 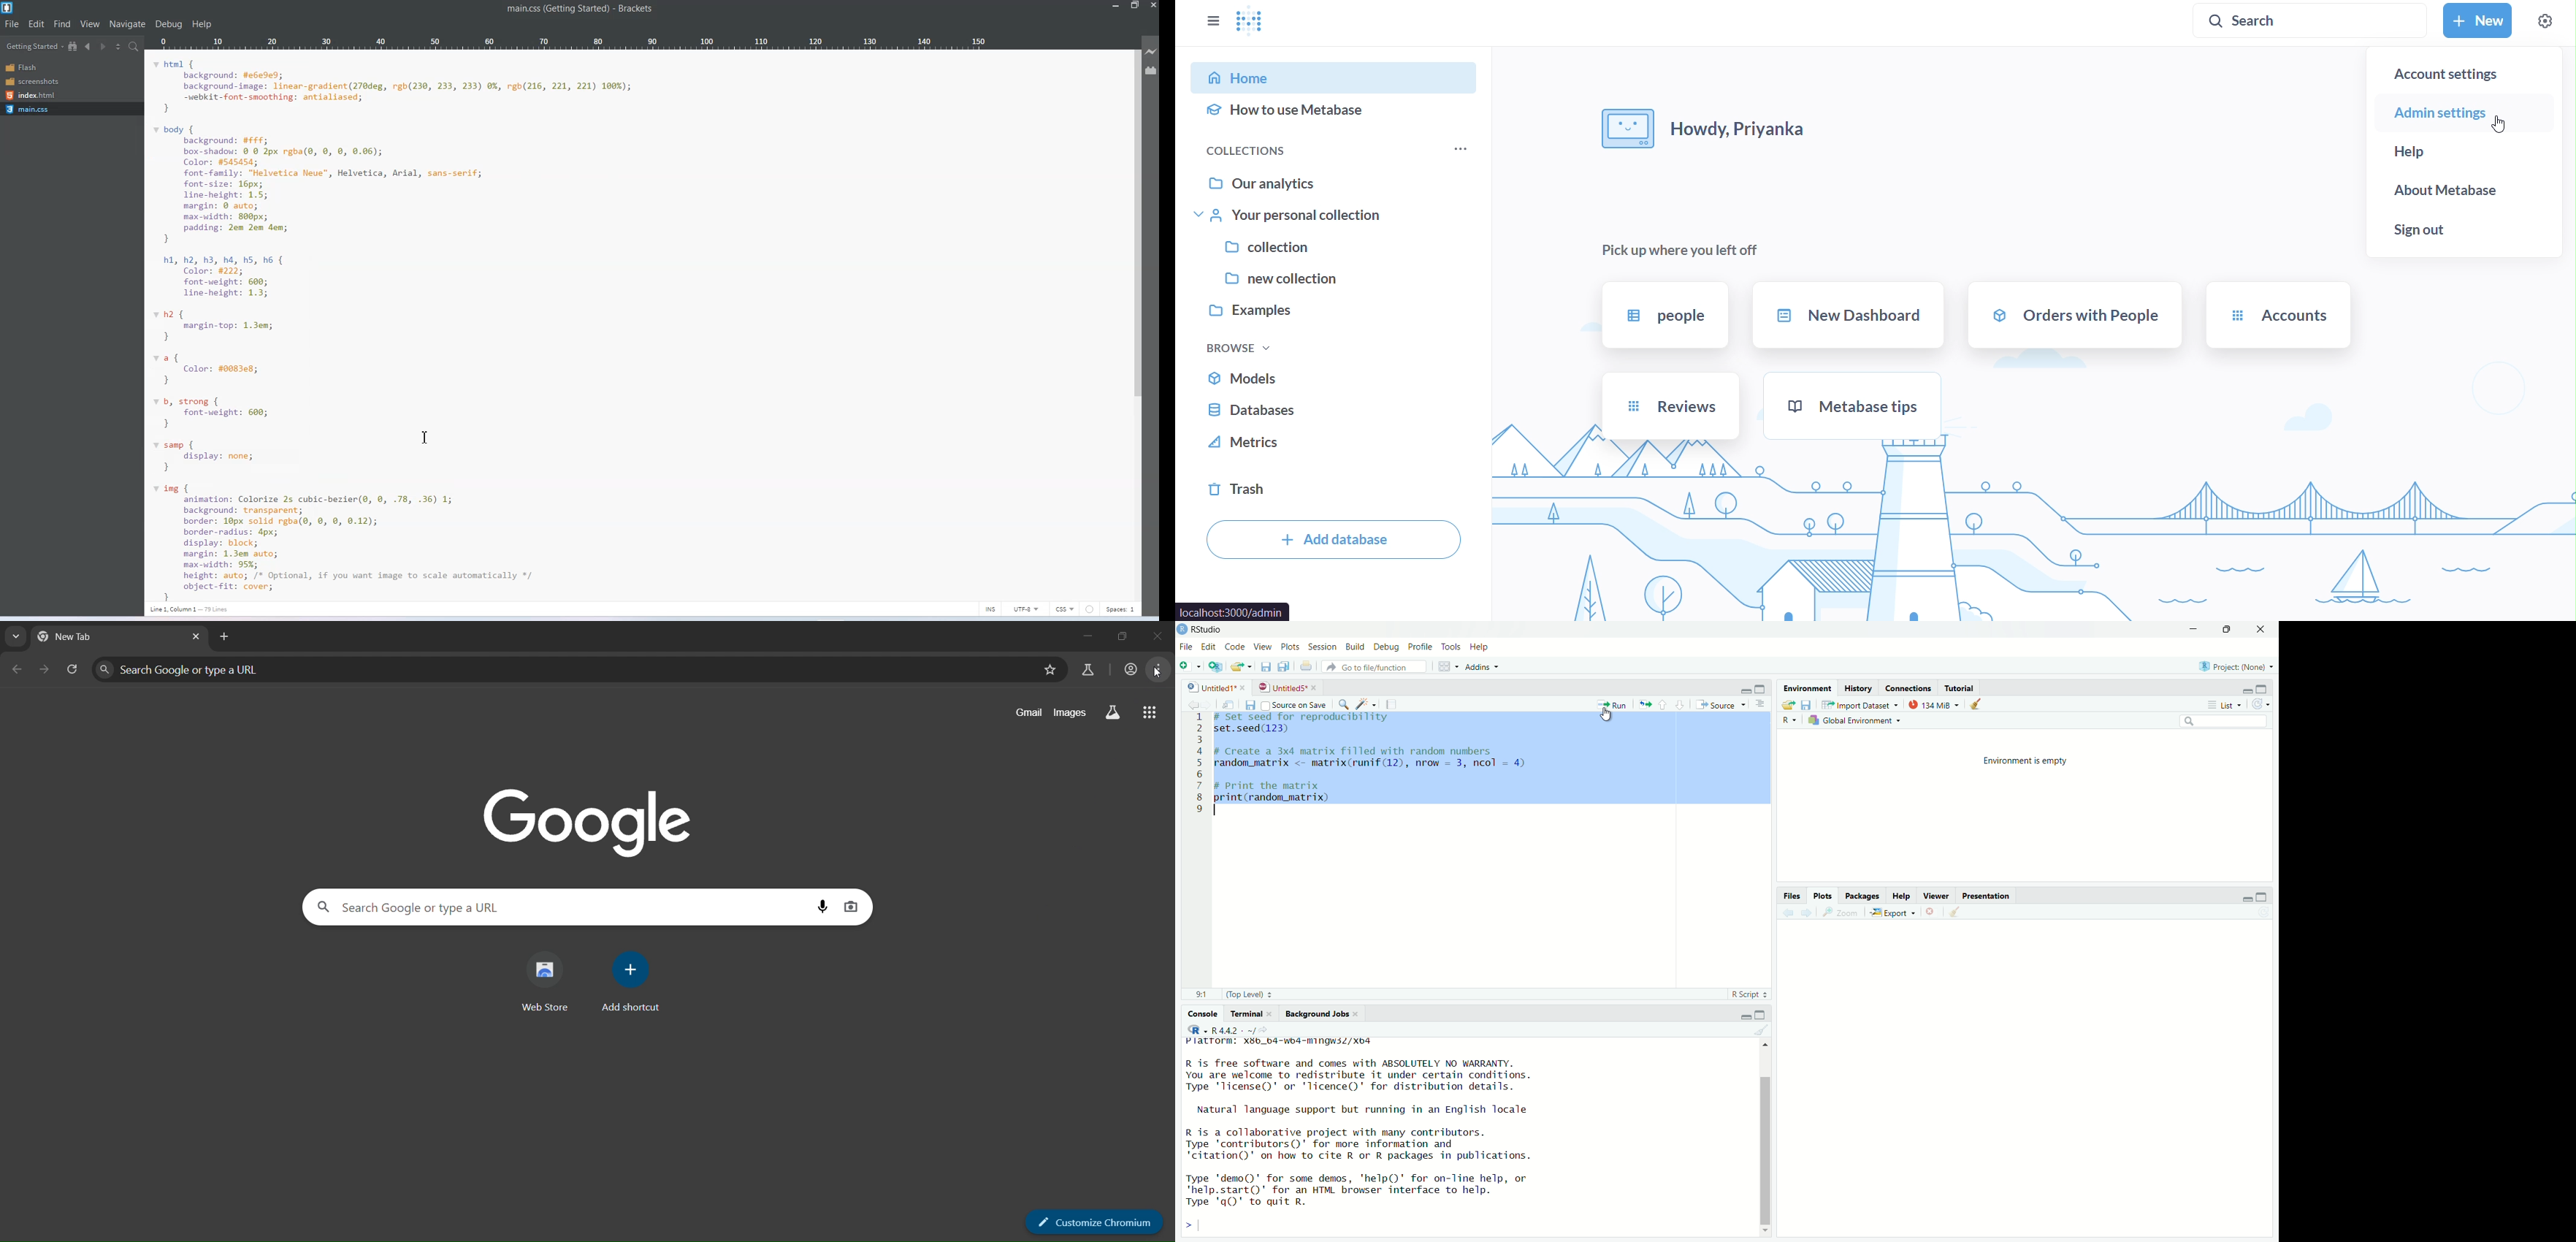 I want to click on Session, so click(x=1326, y=648).